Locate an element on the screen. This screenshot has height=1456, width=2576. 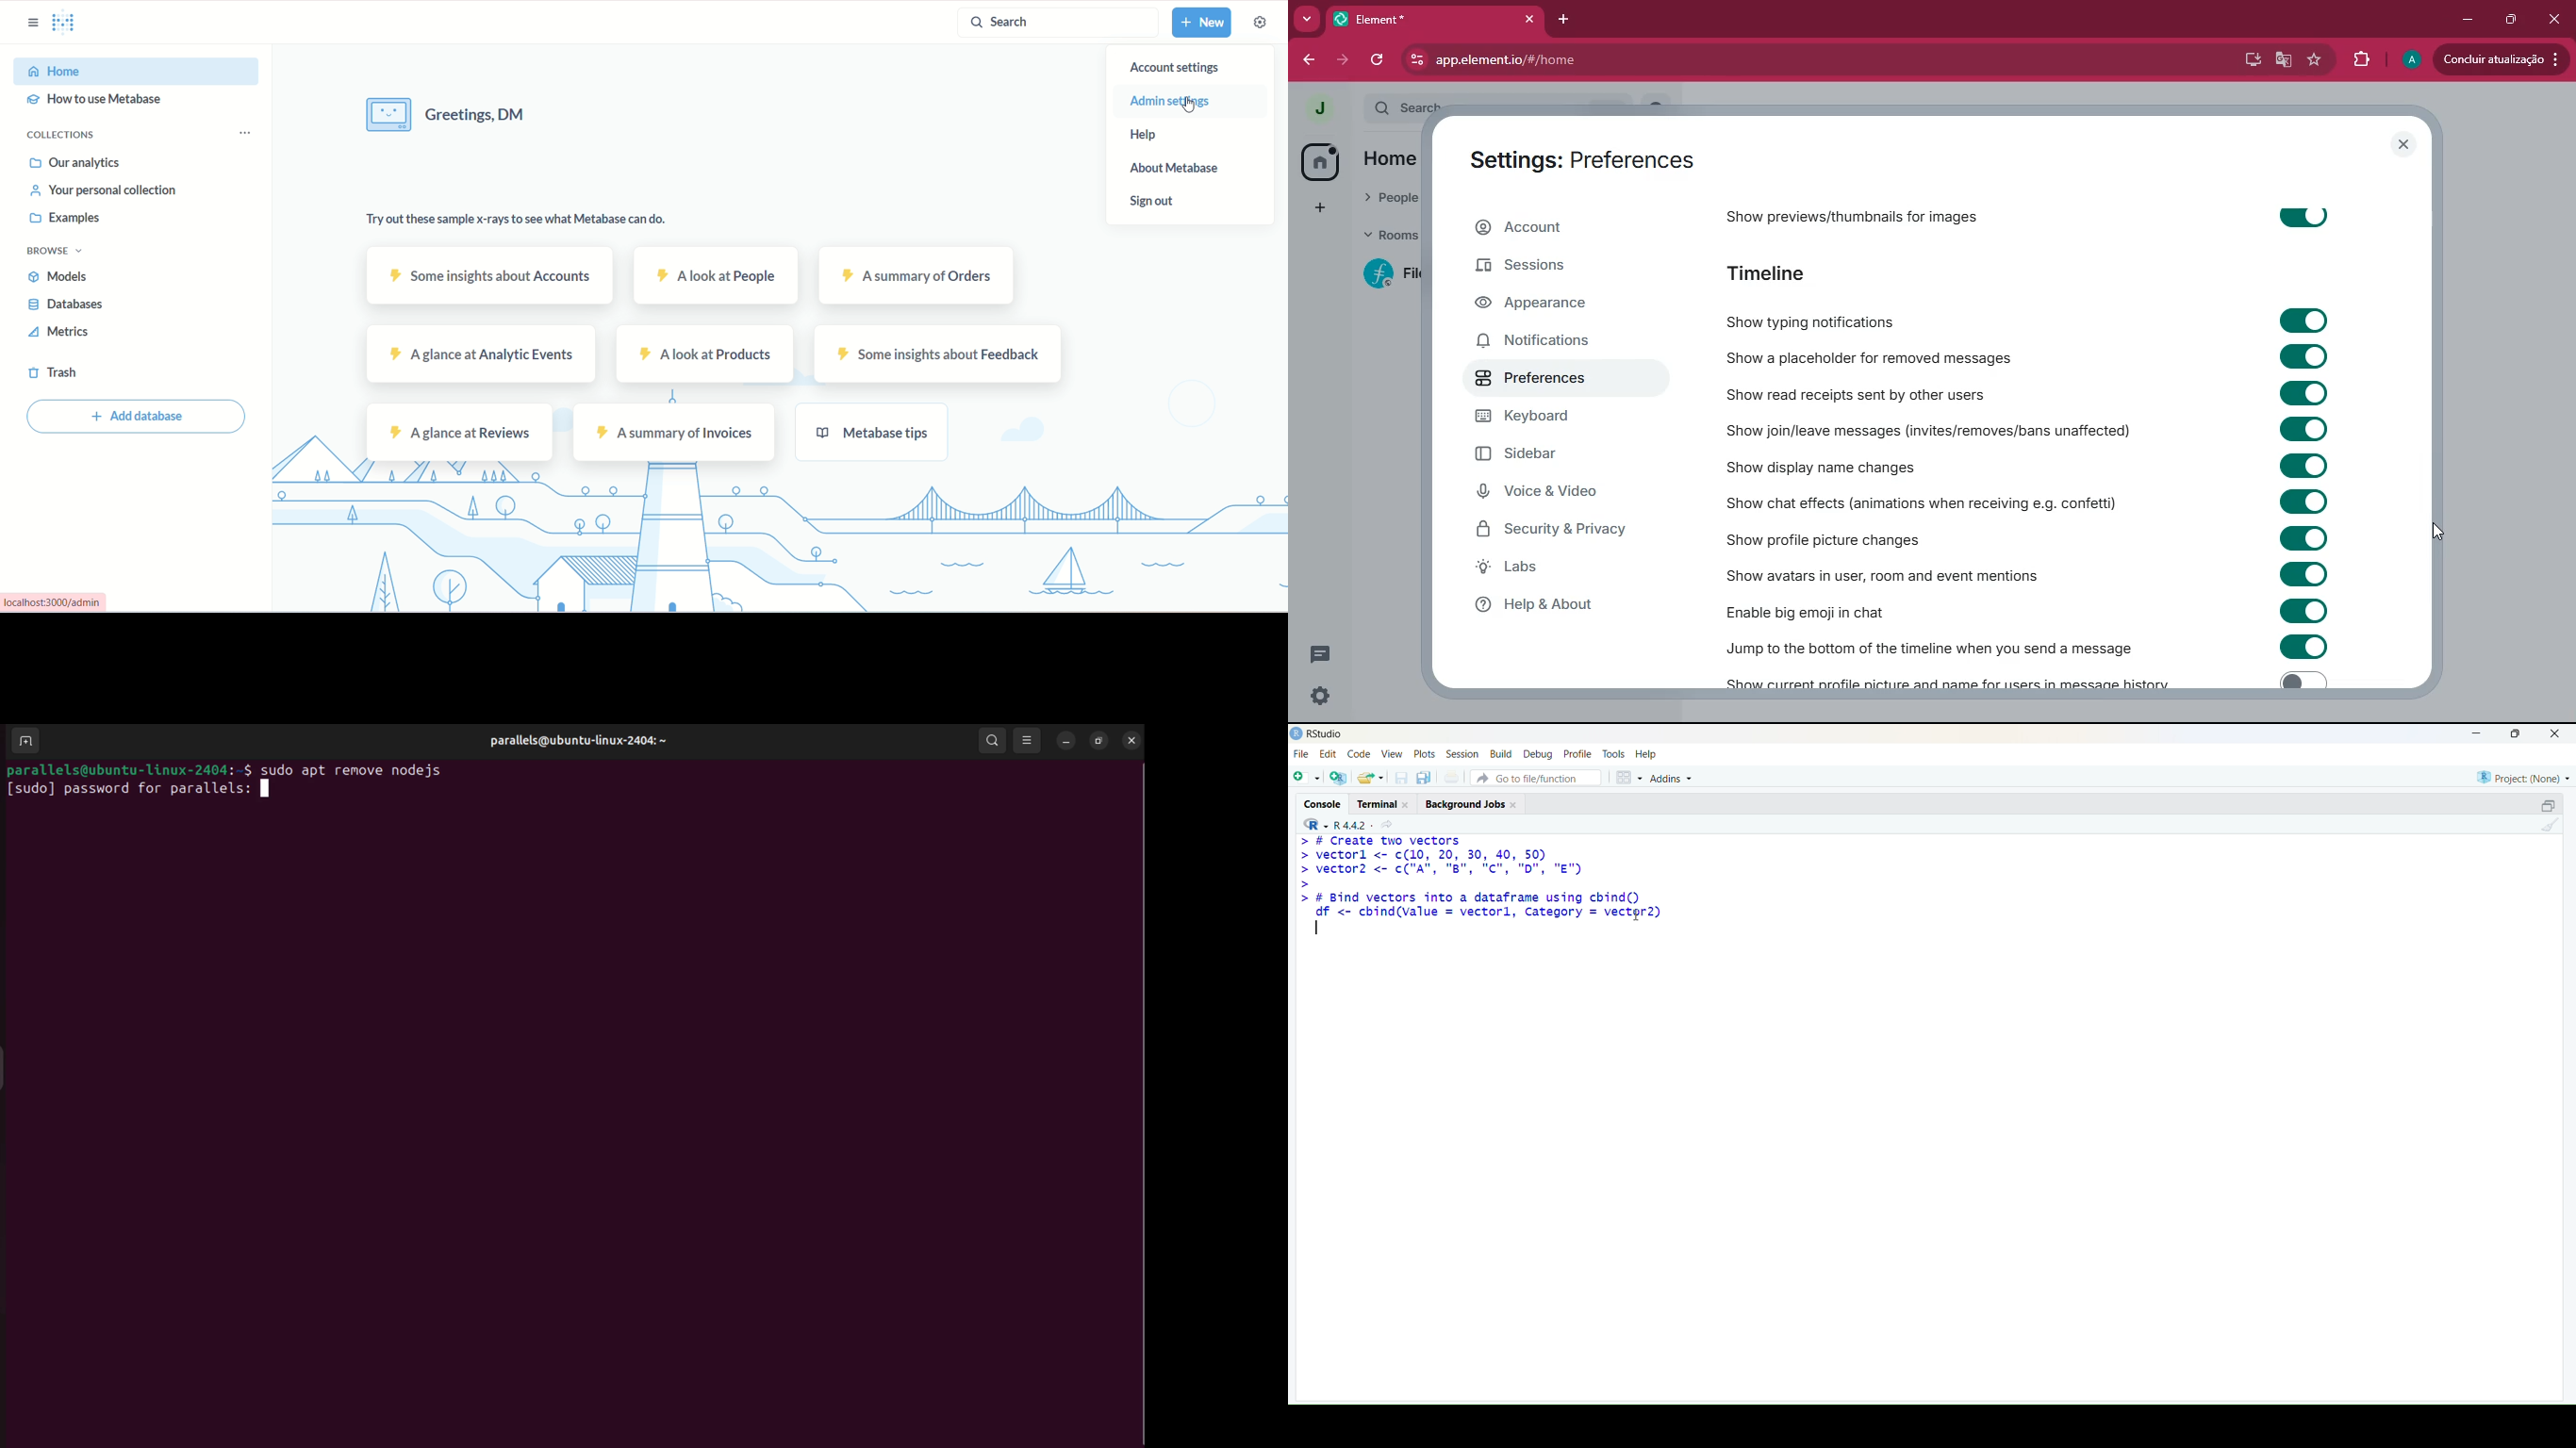
google translate is located at coordinates (2284, 62).